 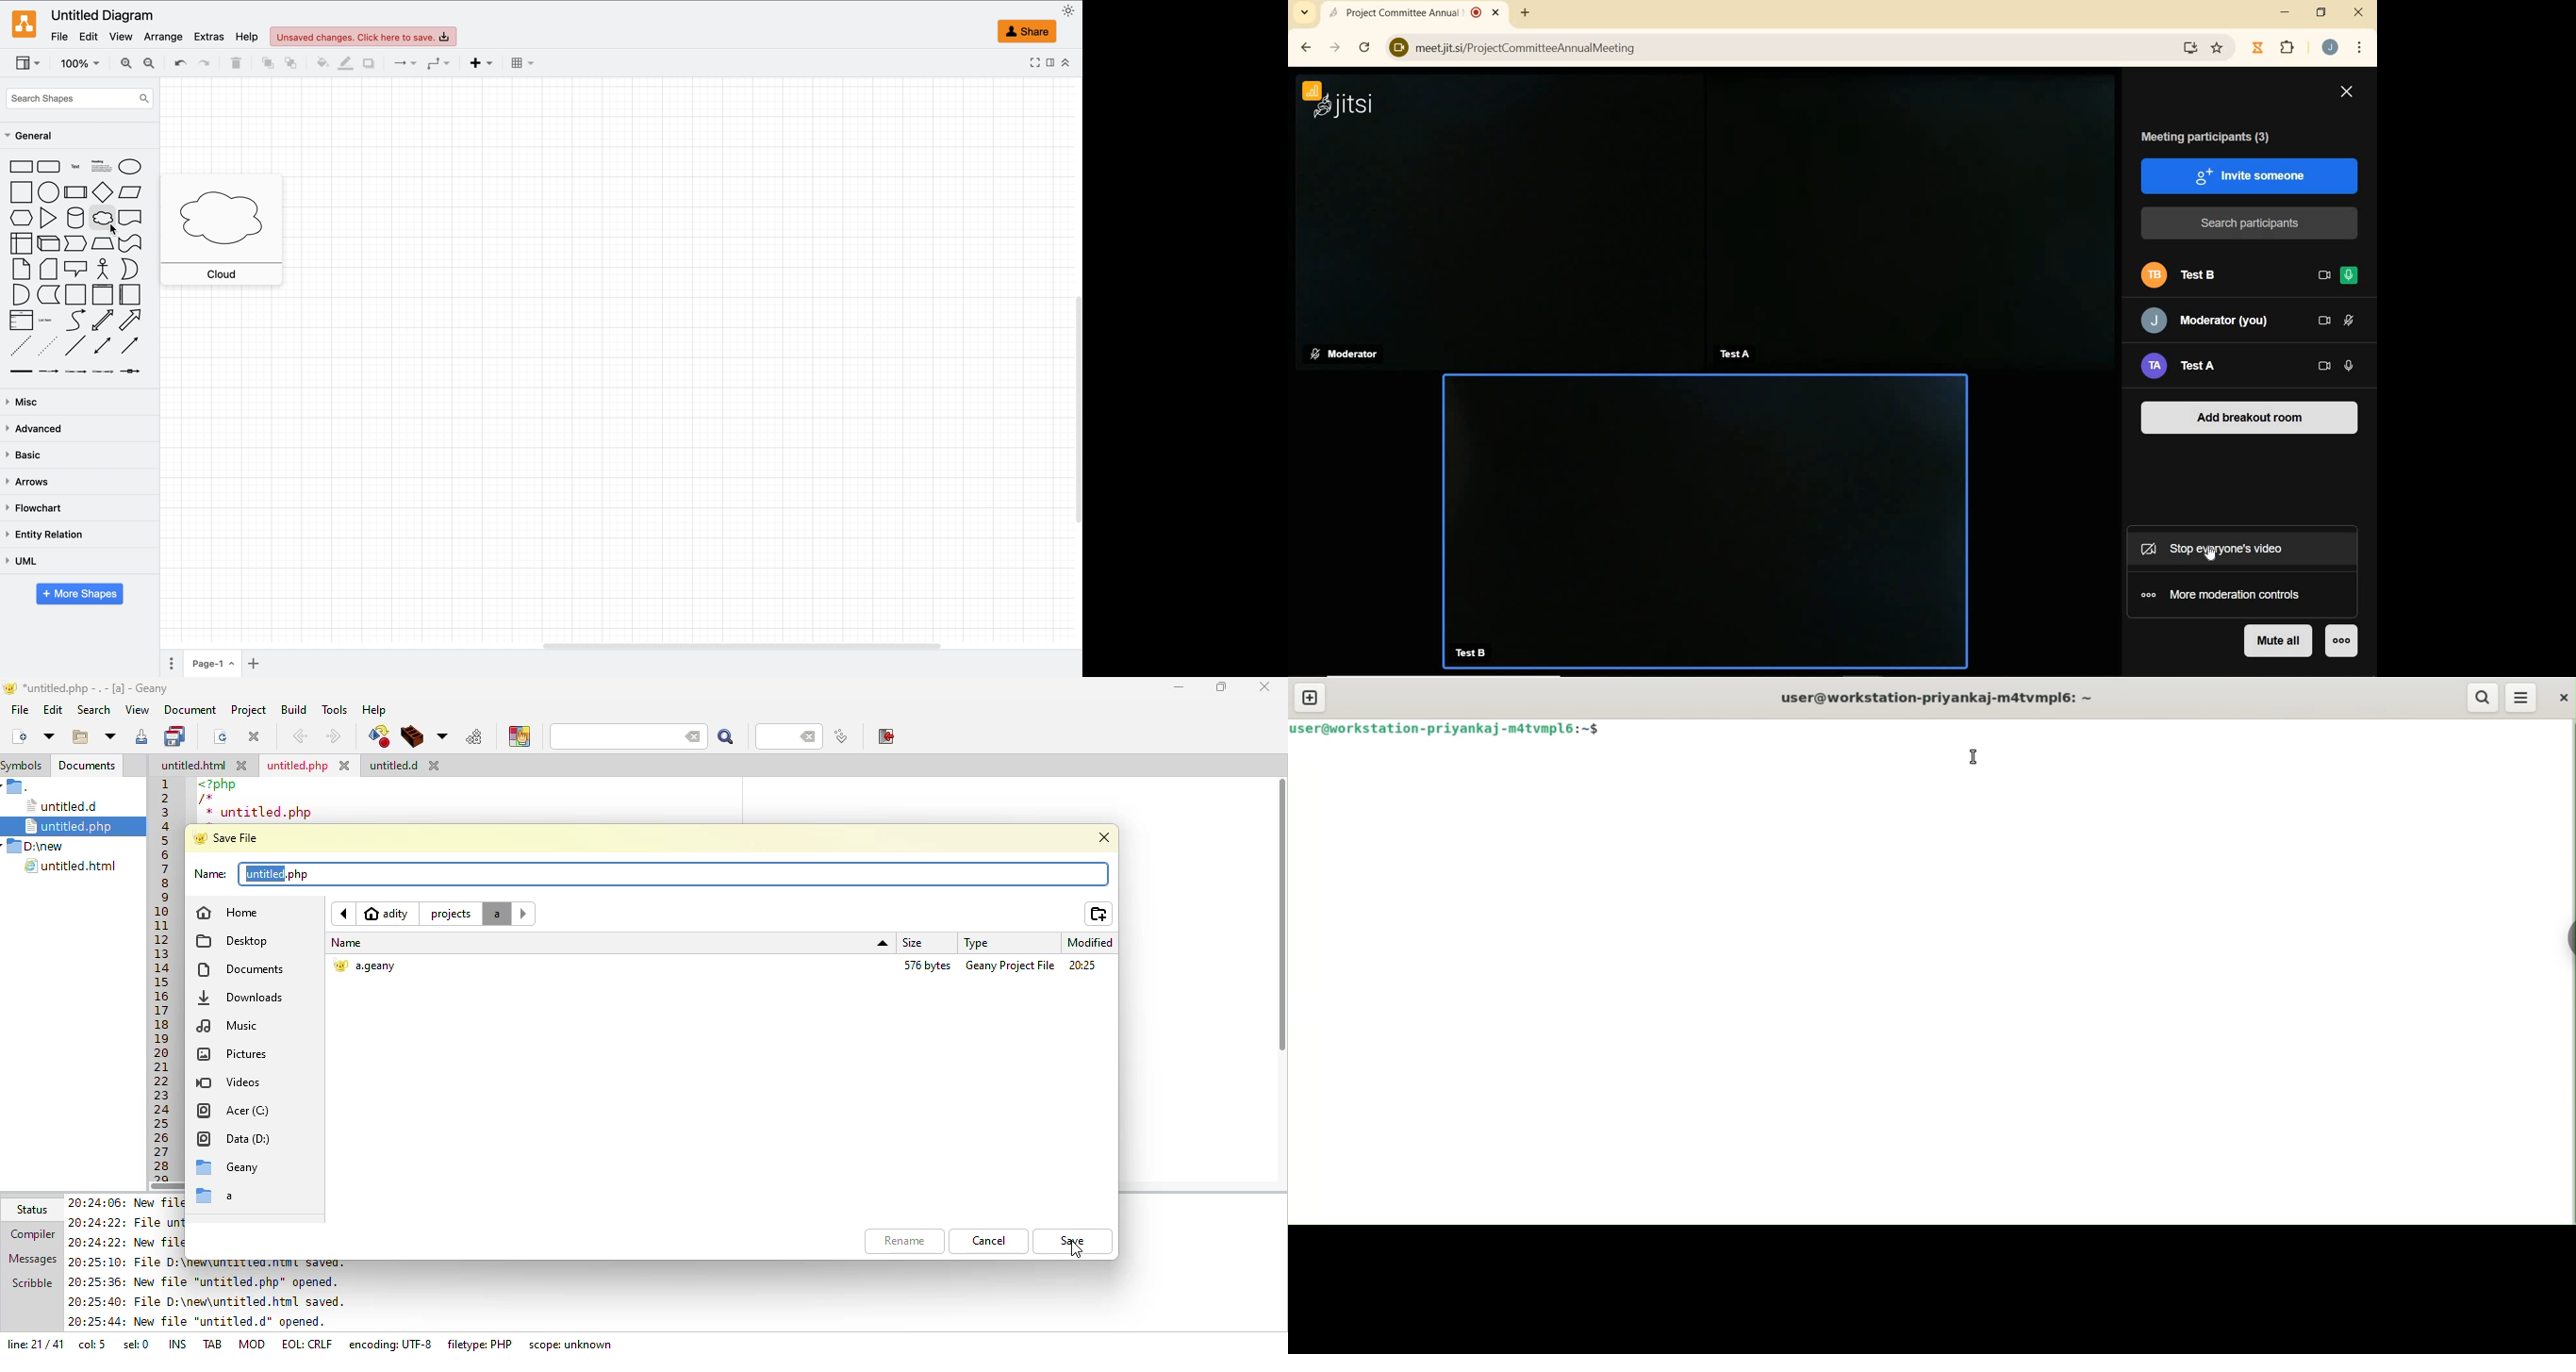 What do you see at coordinates (78, 370) in the screenshot?
I see `connector with two labels` at bounding box center [78, 370].